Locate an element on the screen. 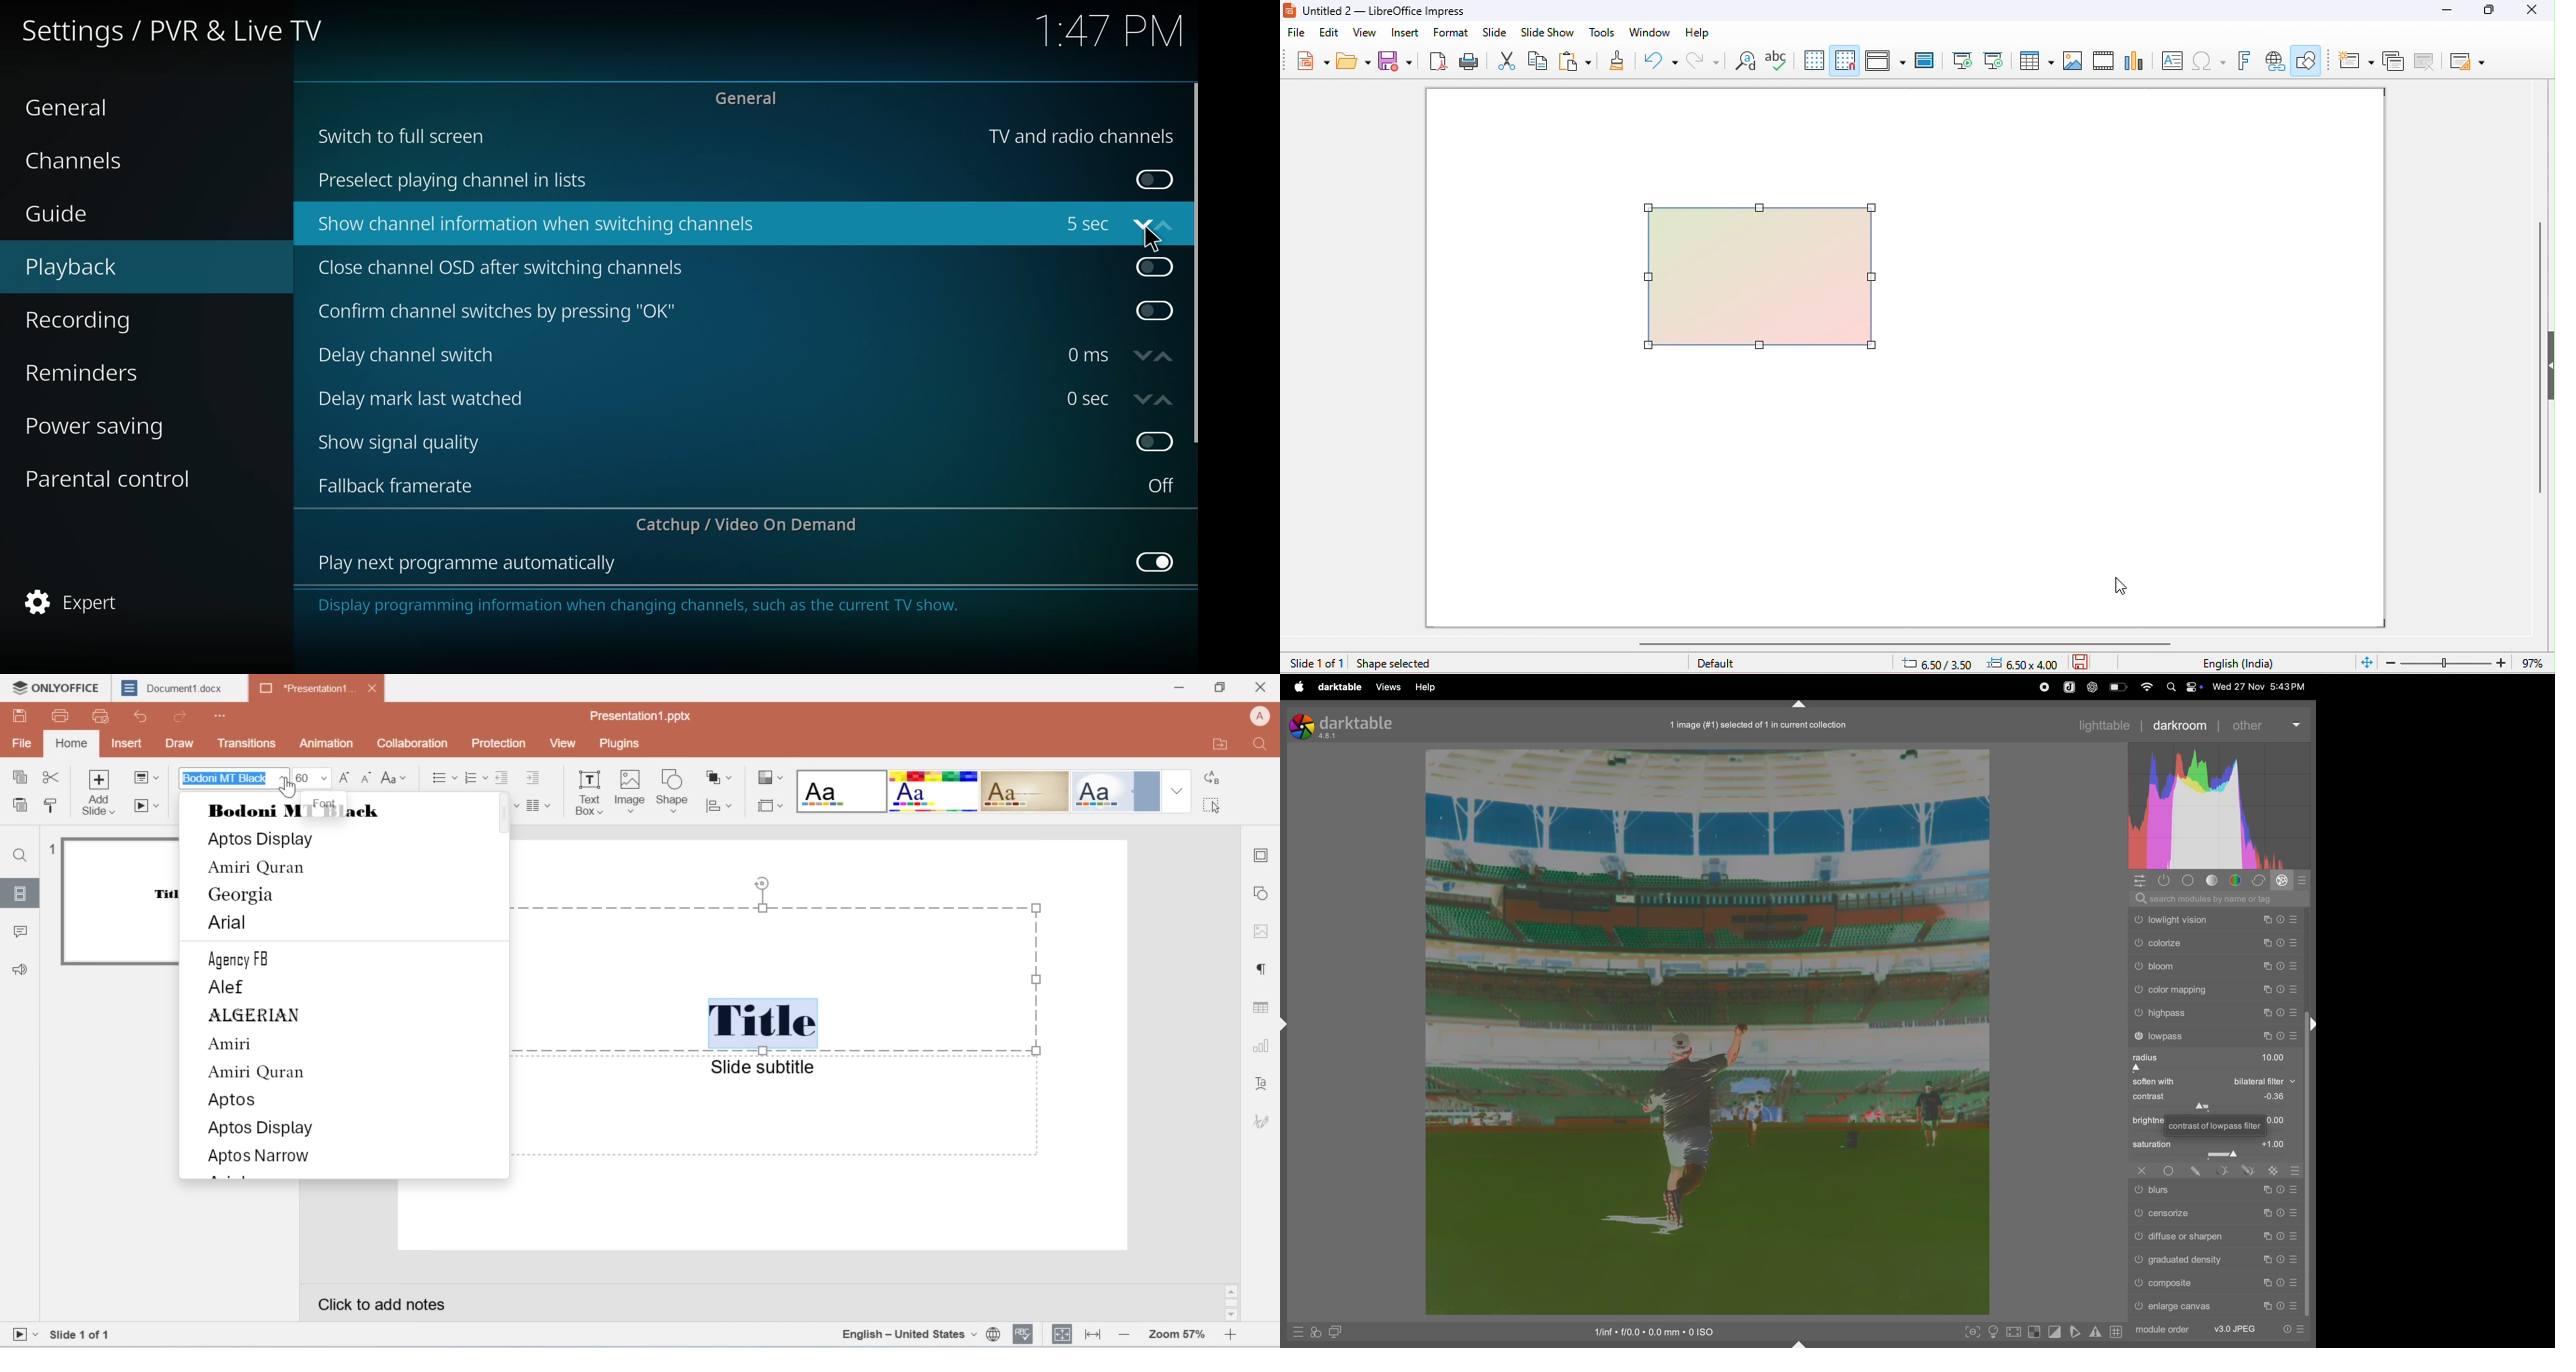  close is located at coordinates (1262, 685).